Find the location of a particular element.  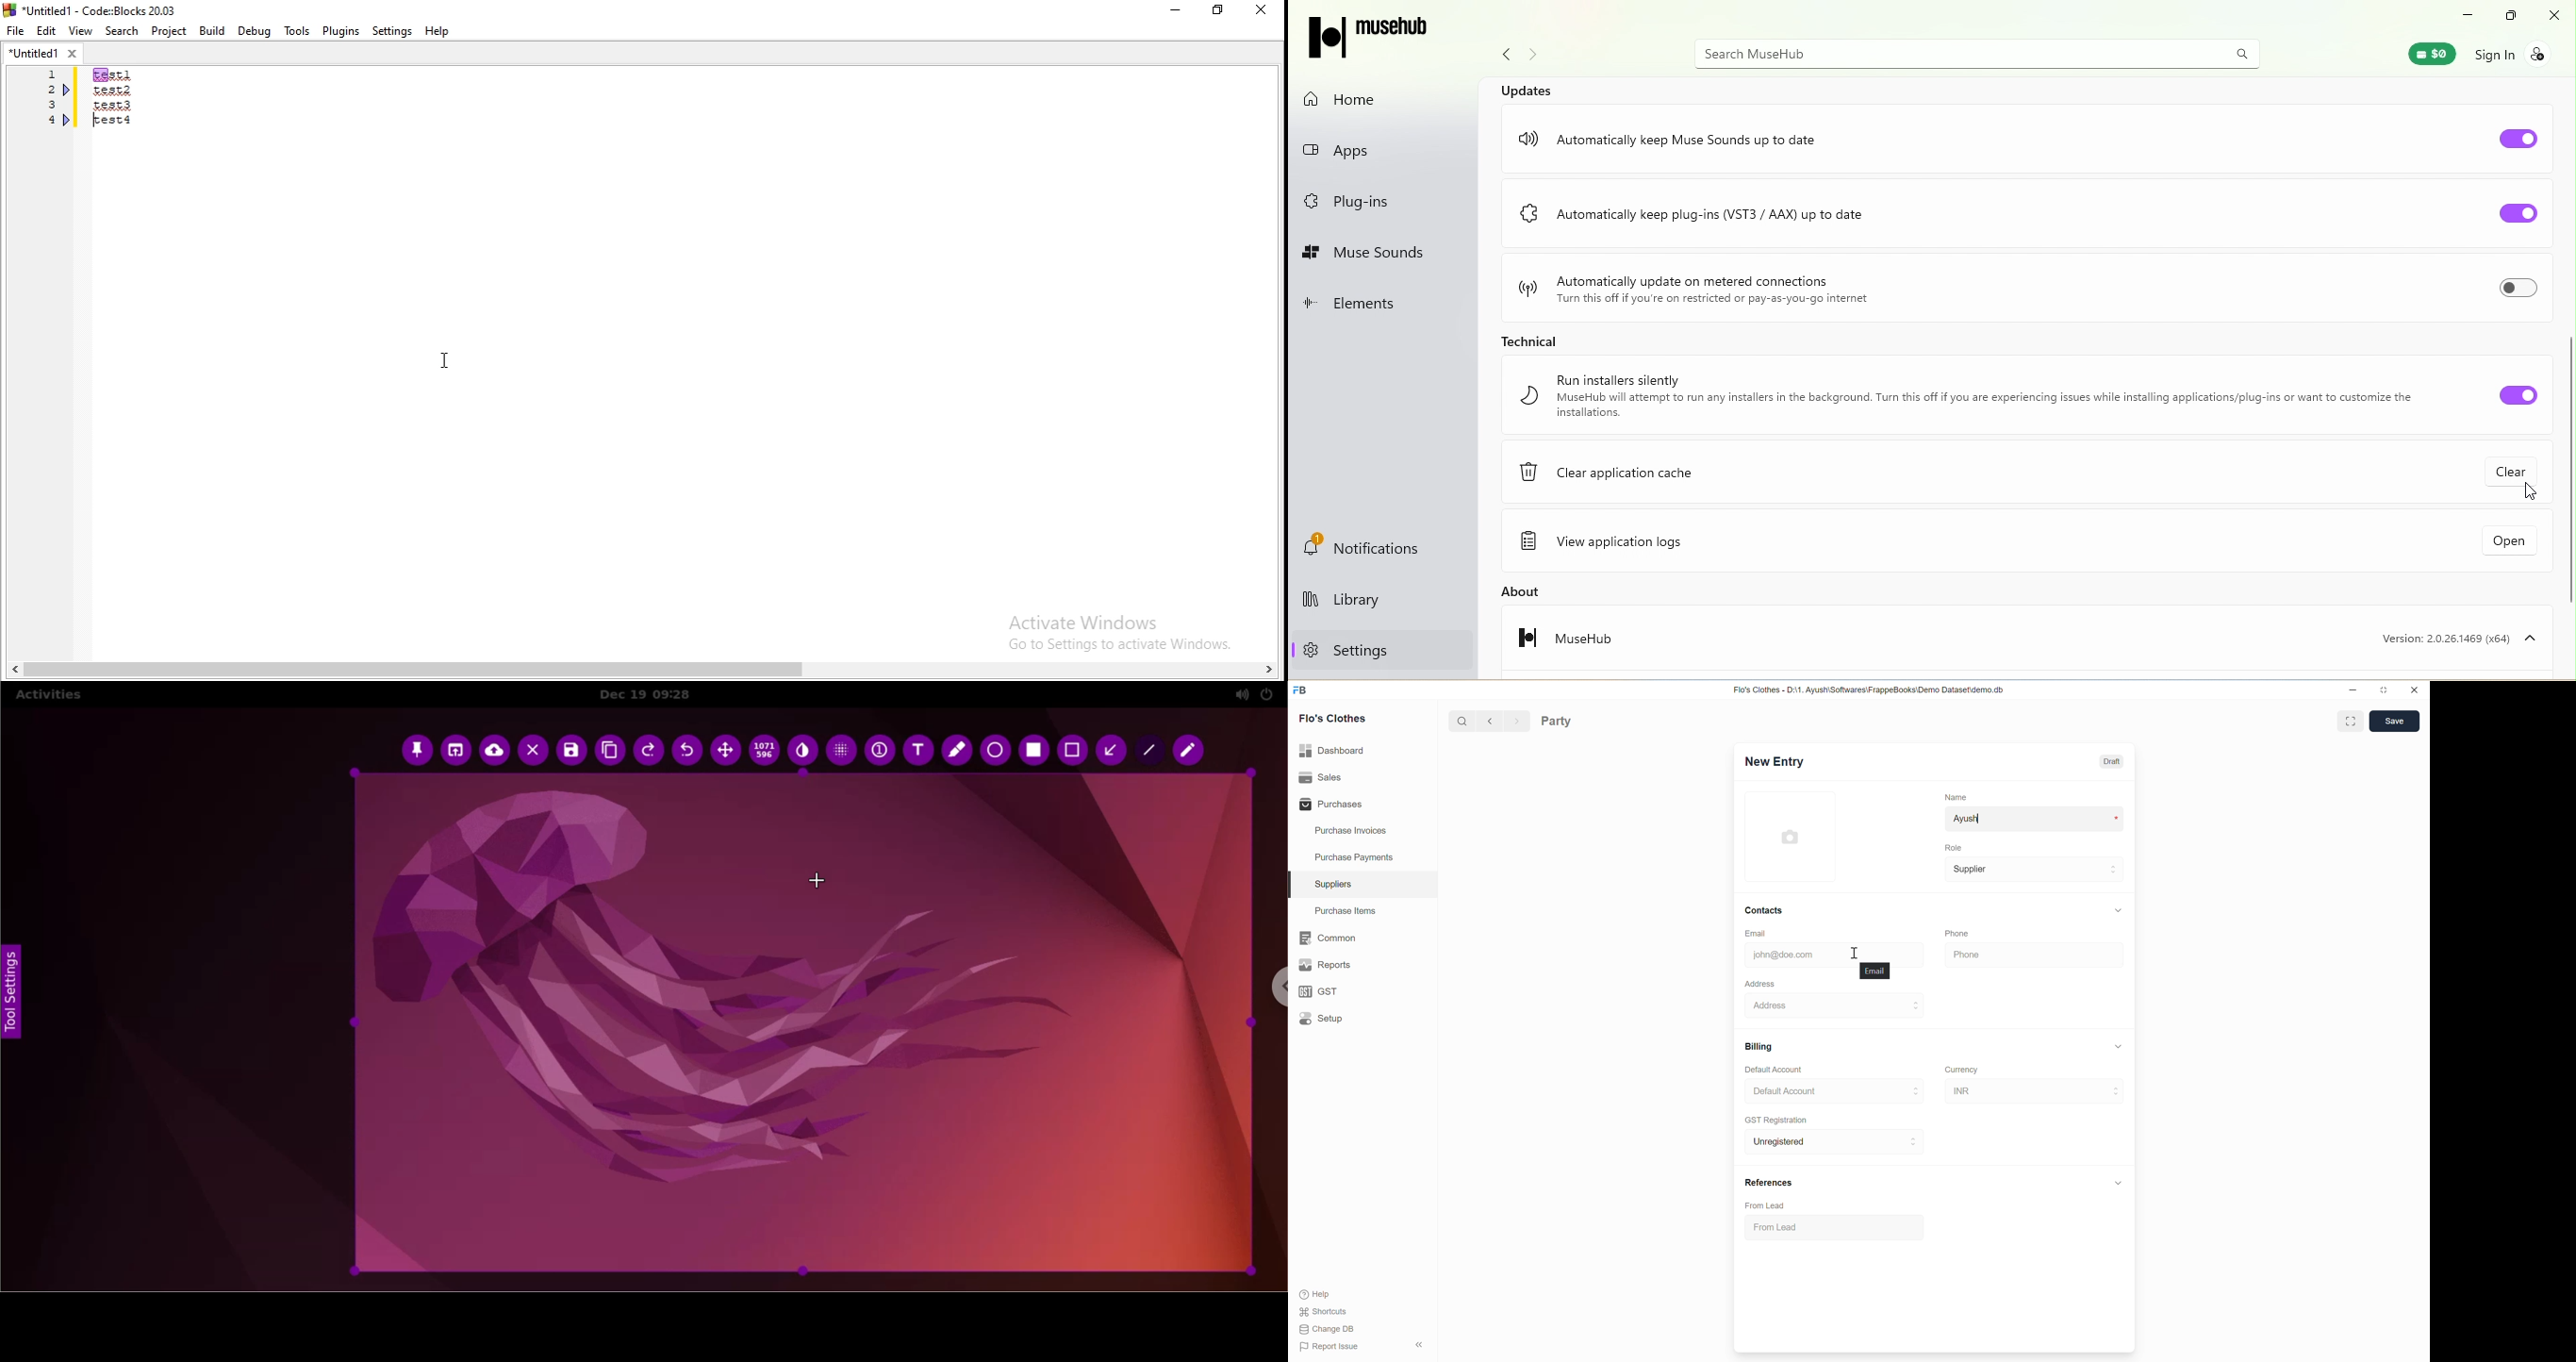

From Lead is located at coordinates (1764, 1206).